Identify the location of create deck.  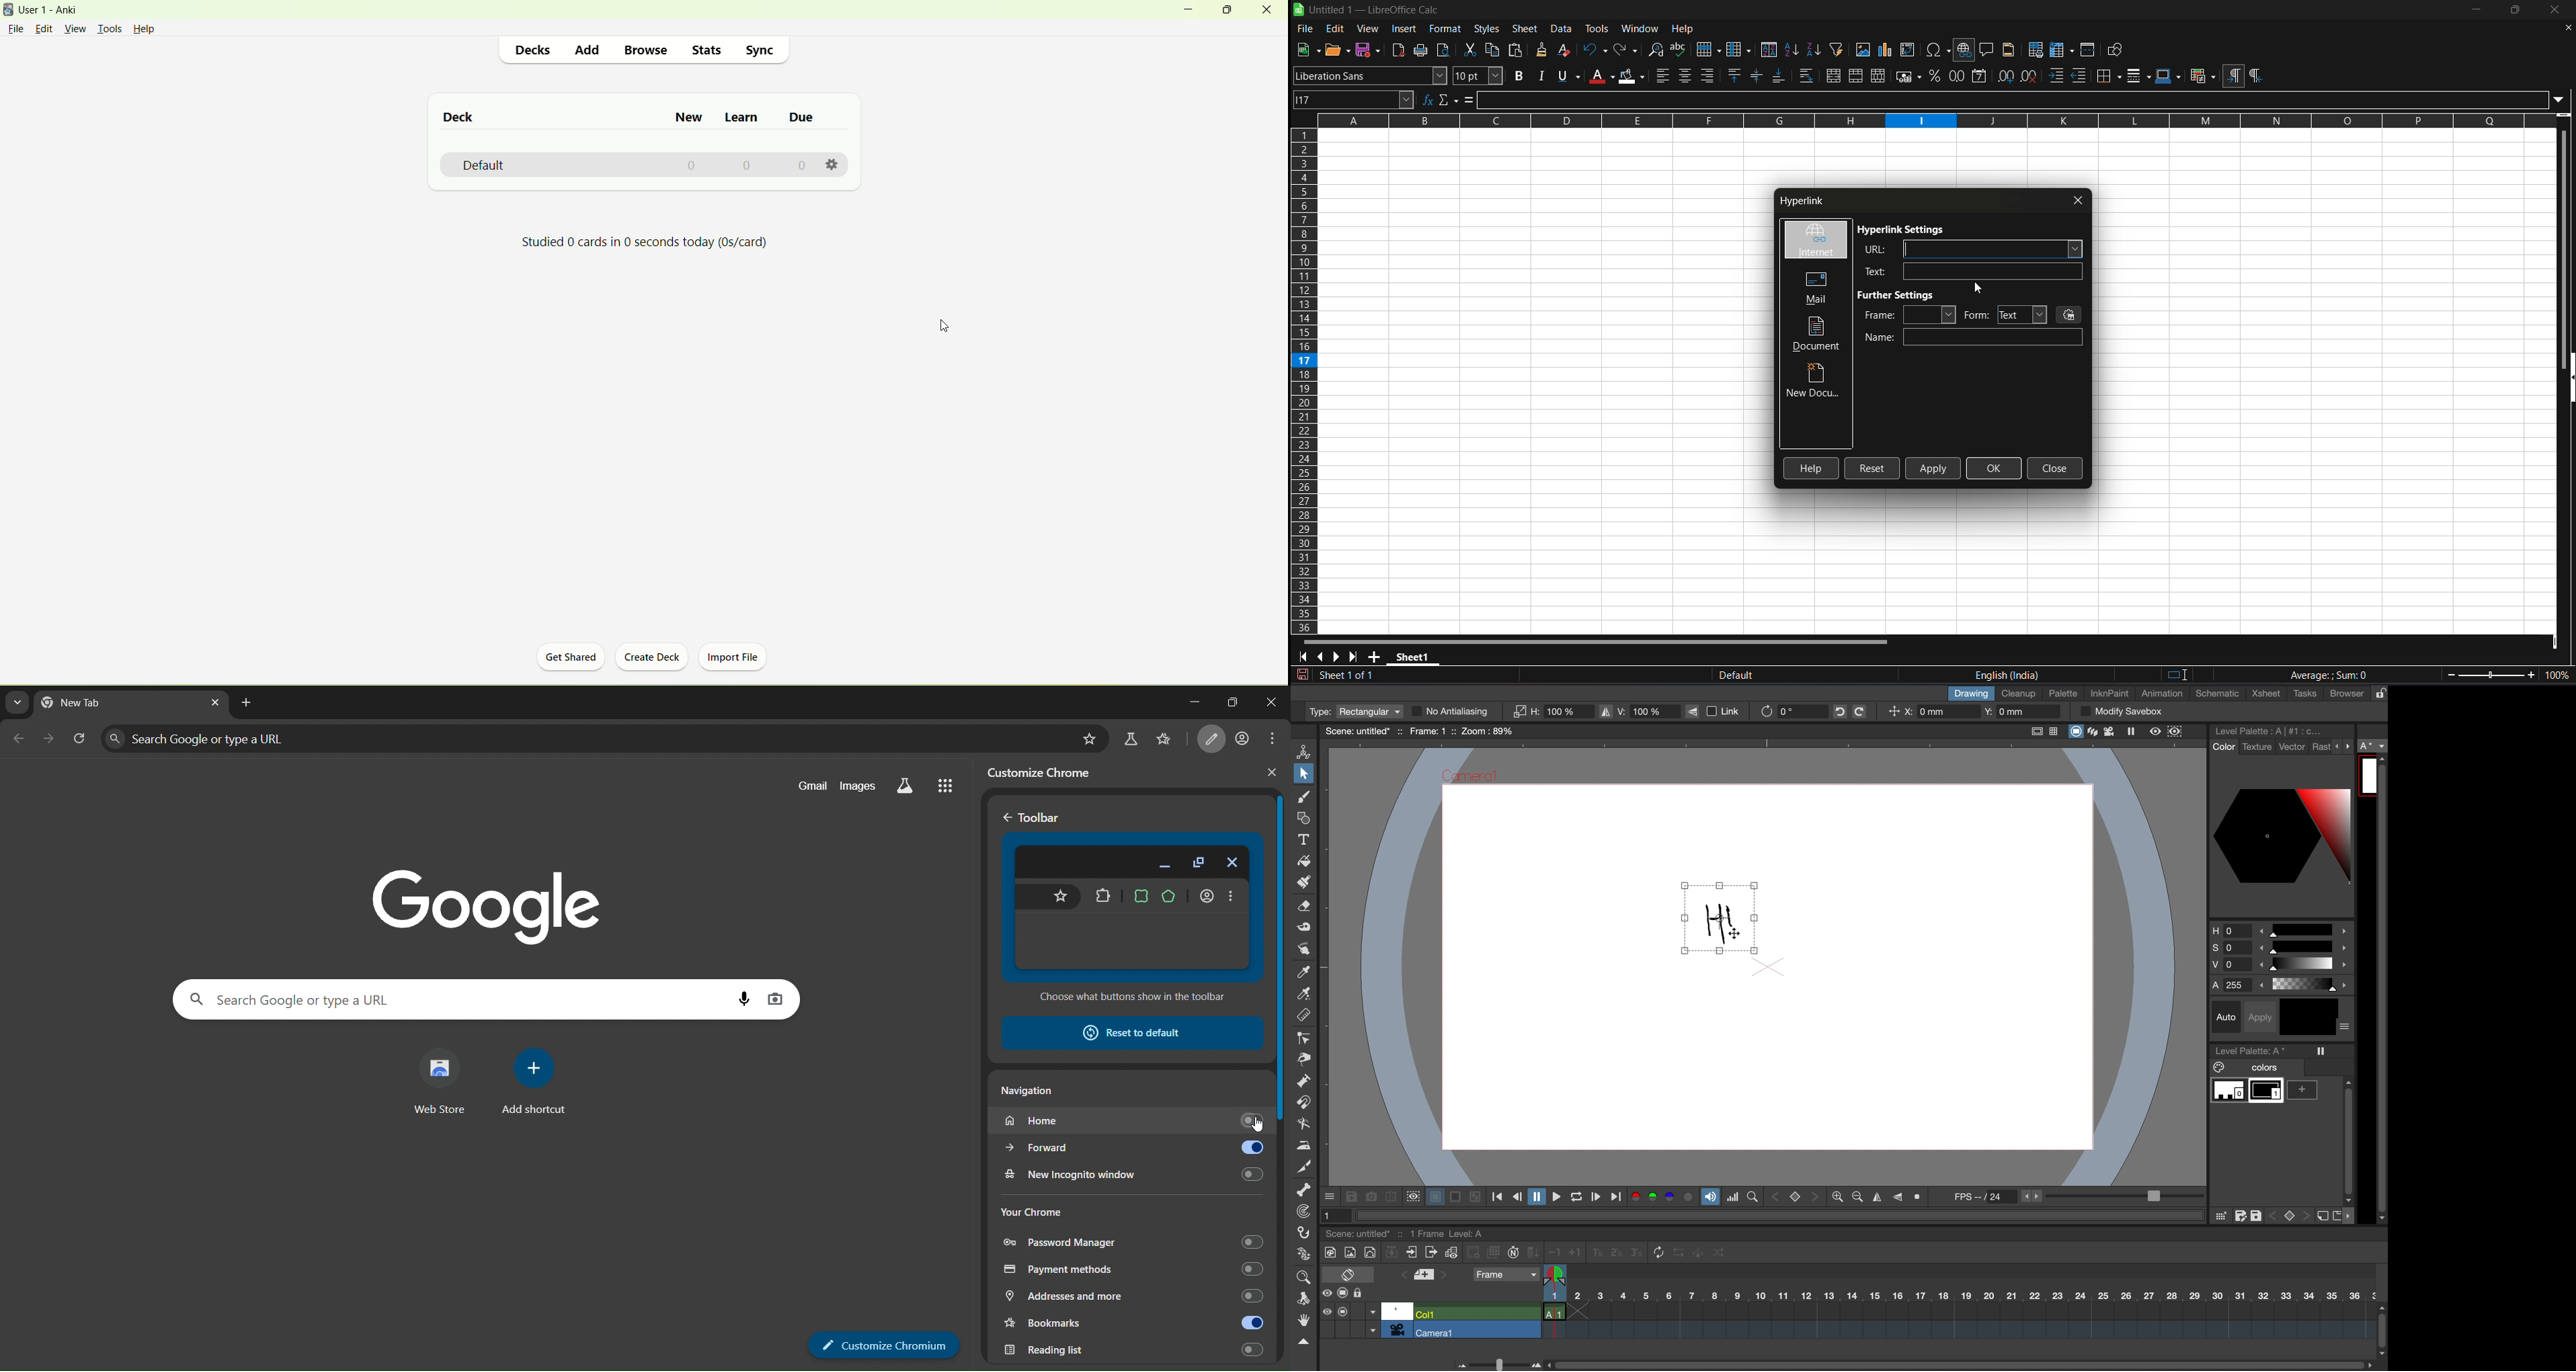
(651, 657).